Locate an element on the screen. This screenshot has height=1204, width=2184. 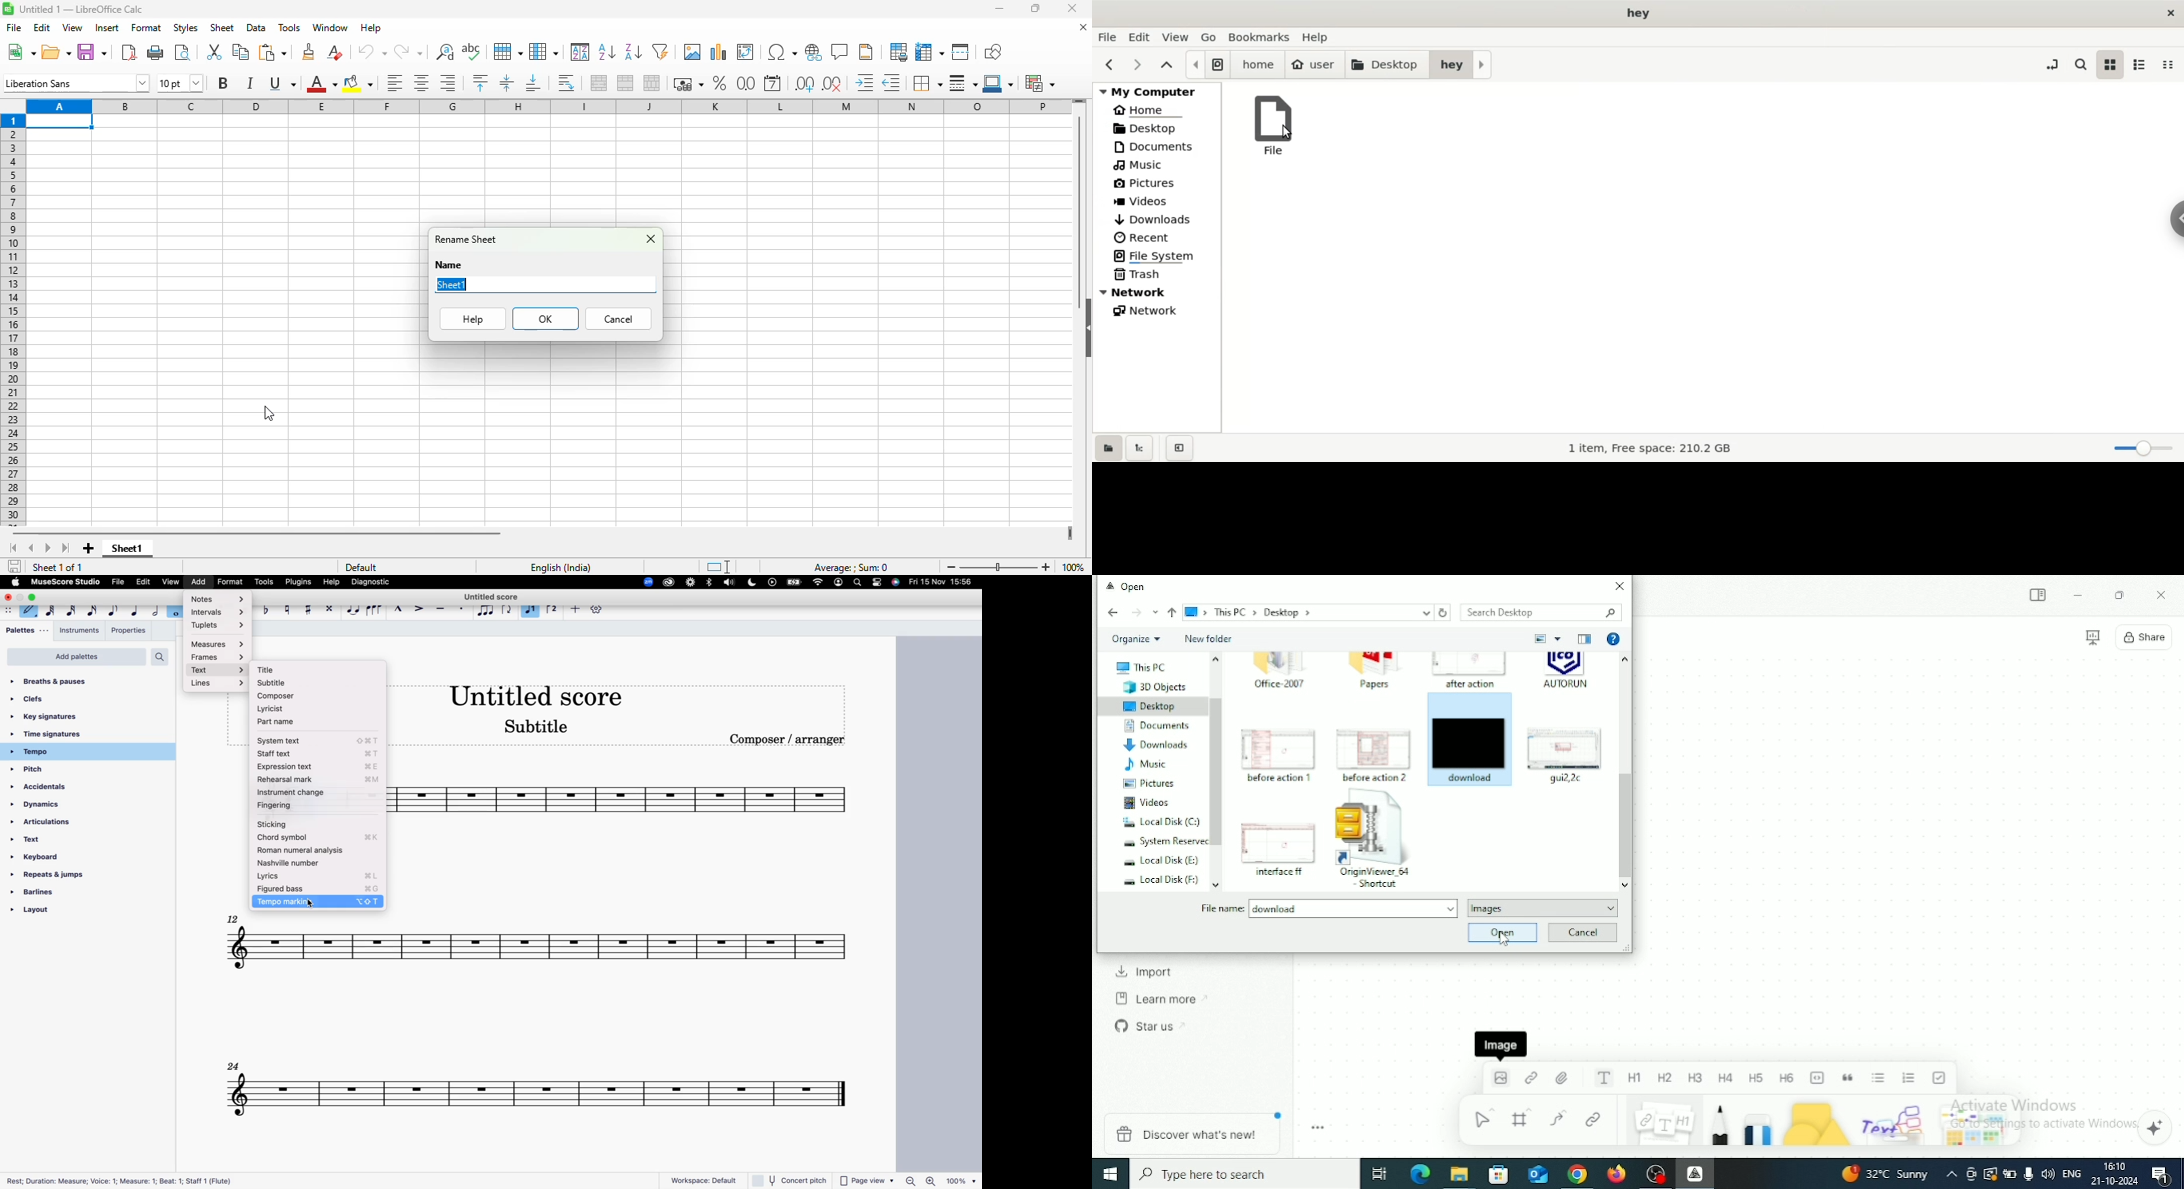
save is located at coordinates (93, 52).